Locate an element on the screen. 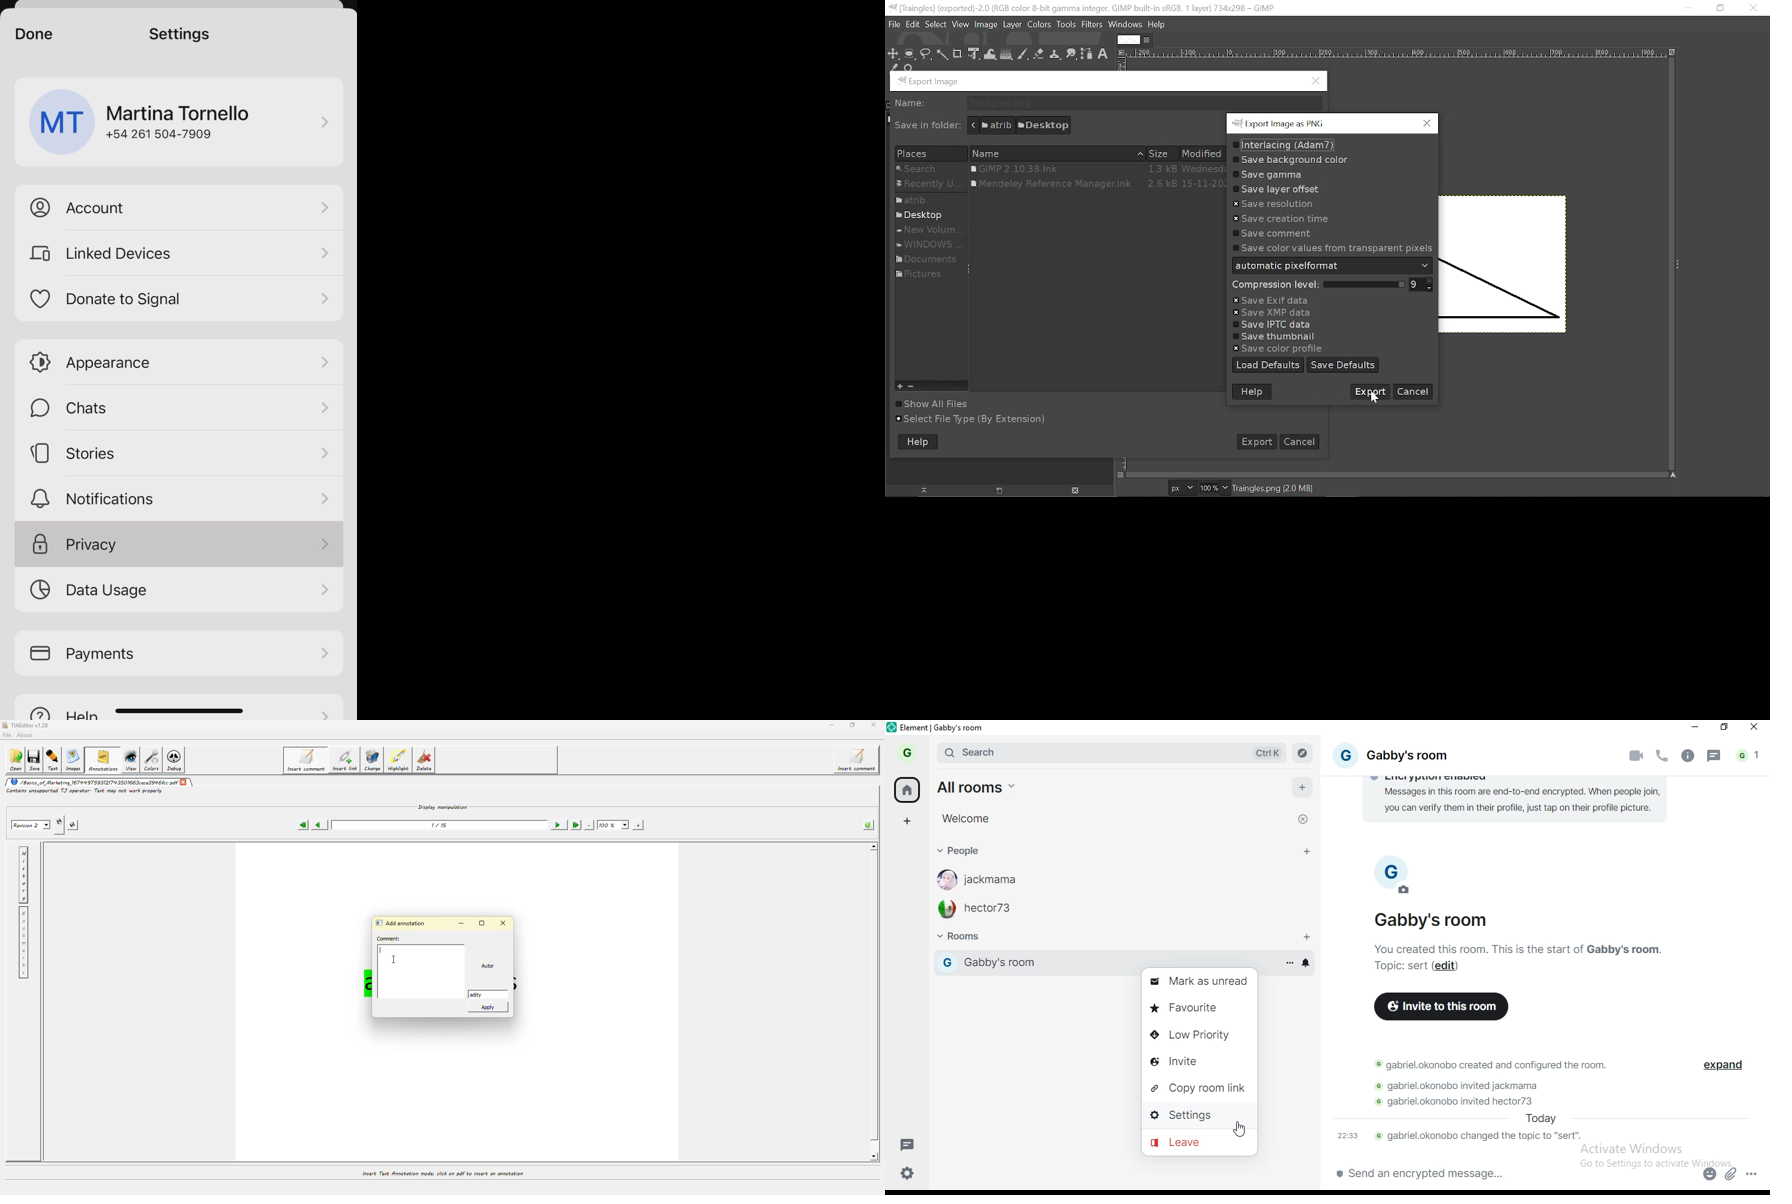 The image size is (1792, 1204). mark as unread is located at coordinates (1198, 980).